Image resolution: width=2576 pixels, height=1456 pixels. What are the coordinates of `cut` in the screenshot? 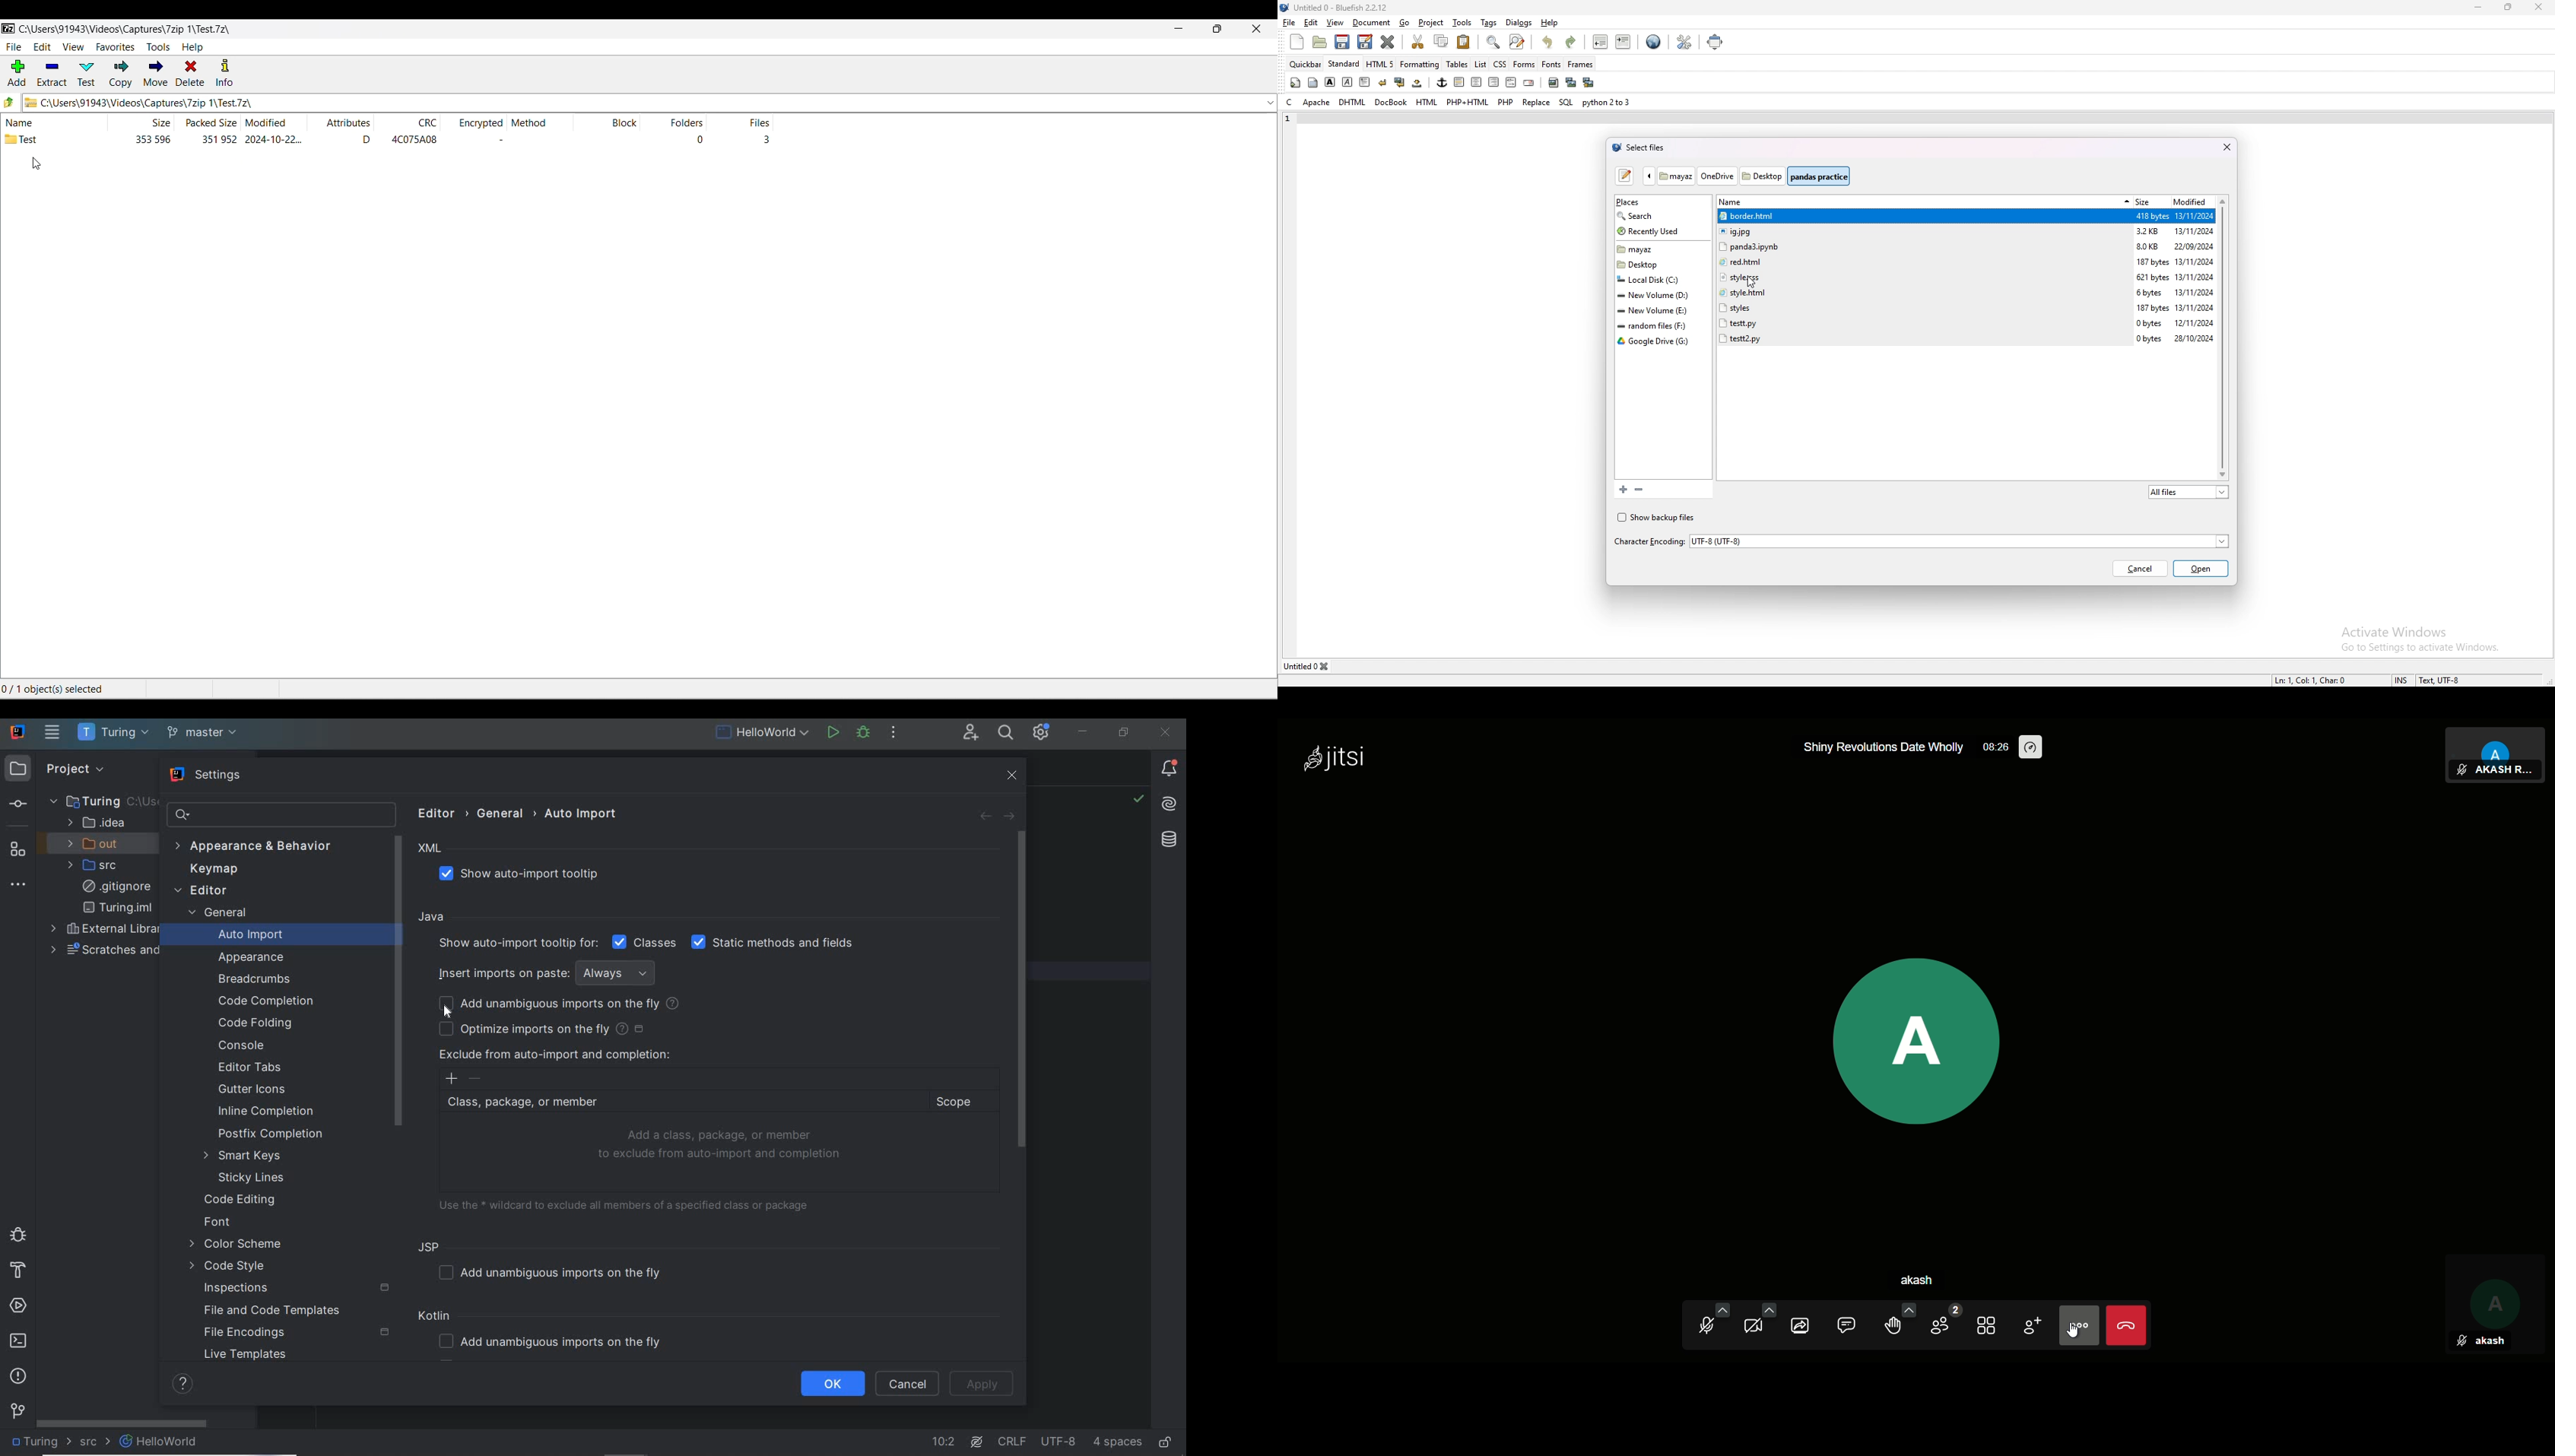 It's located at (1419, 41).